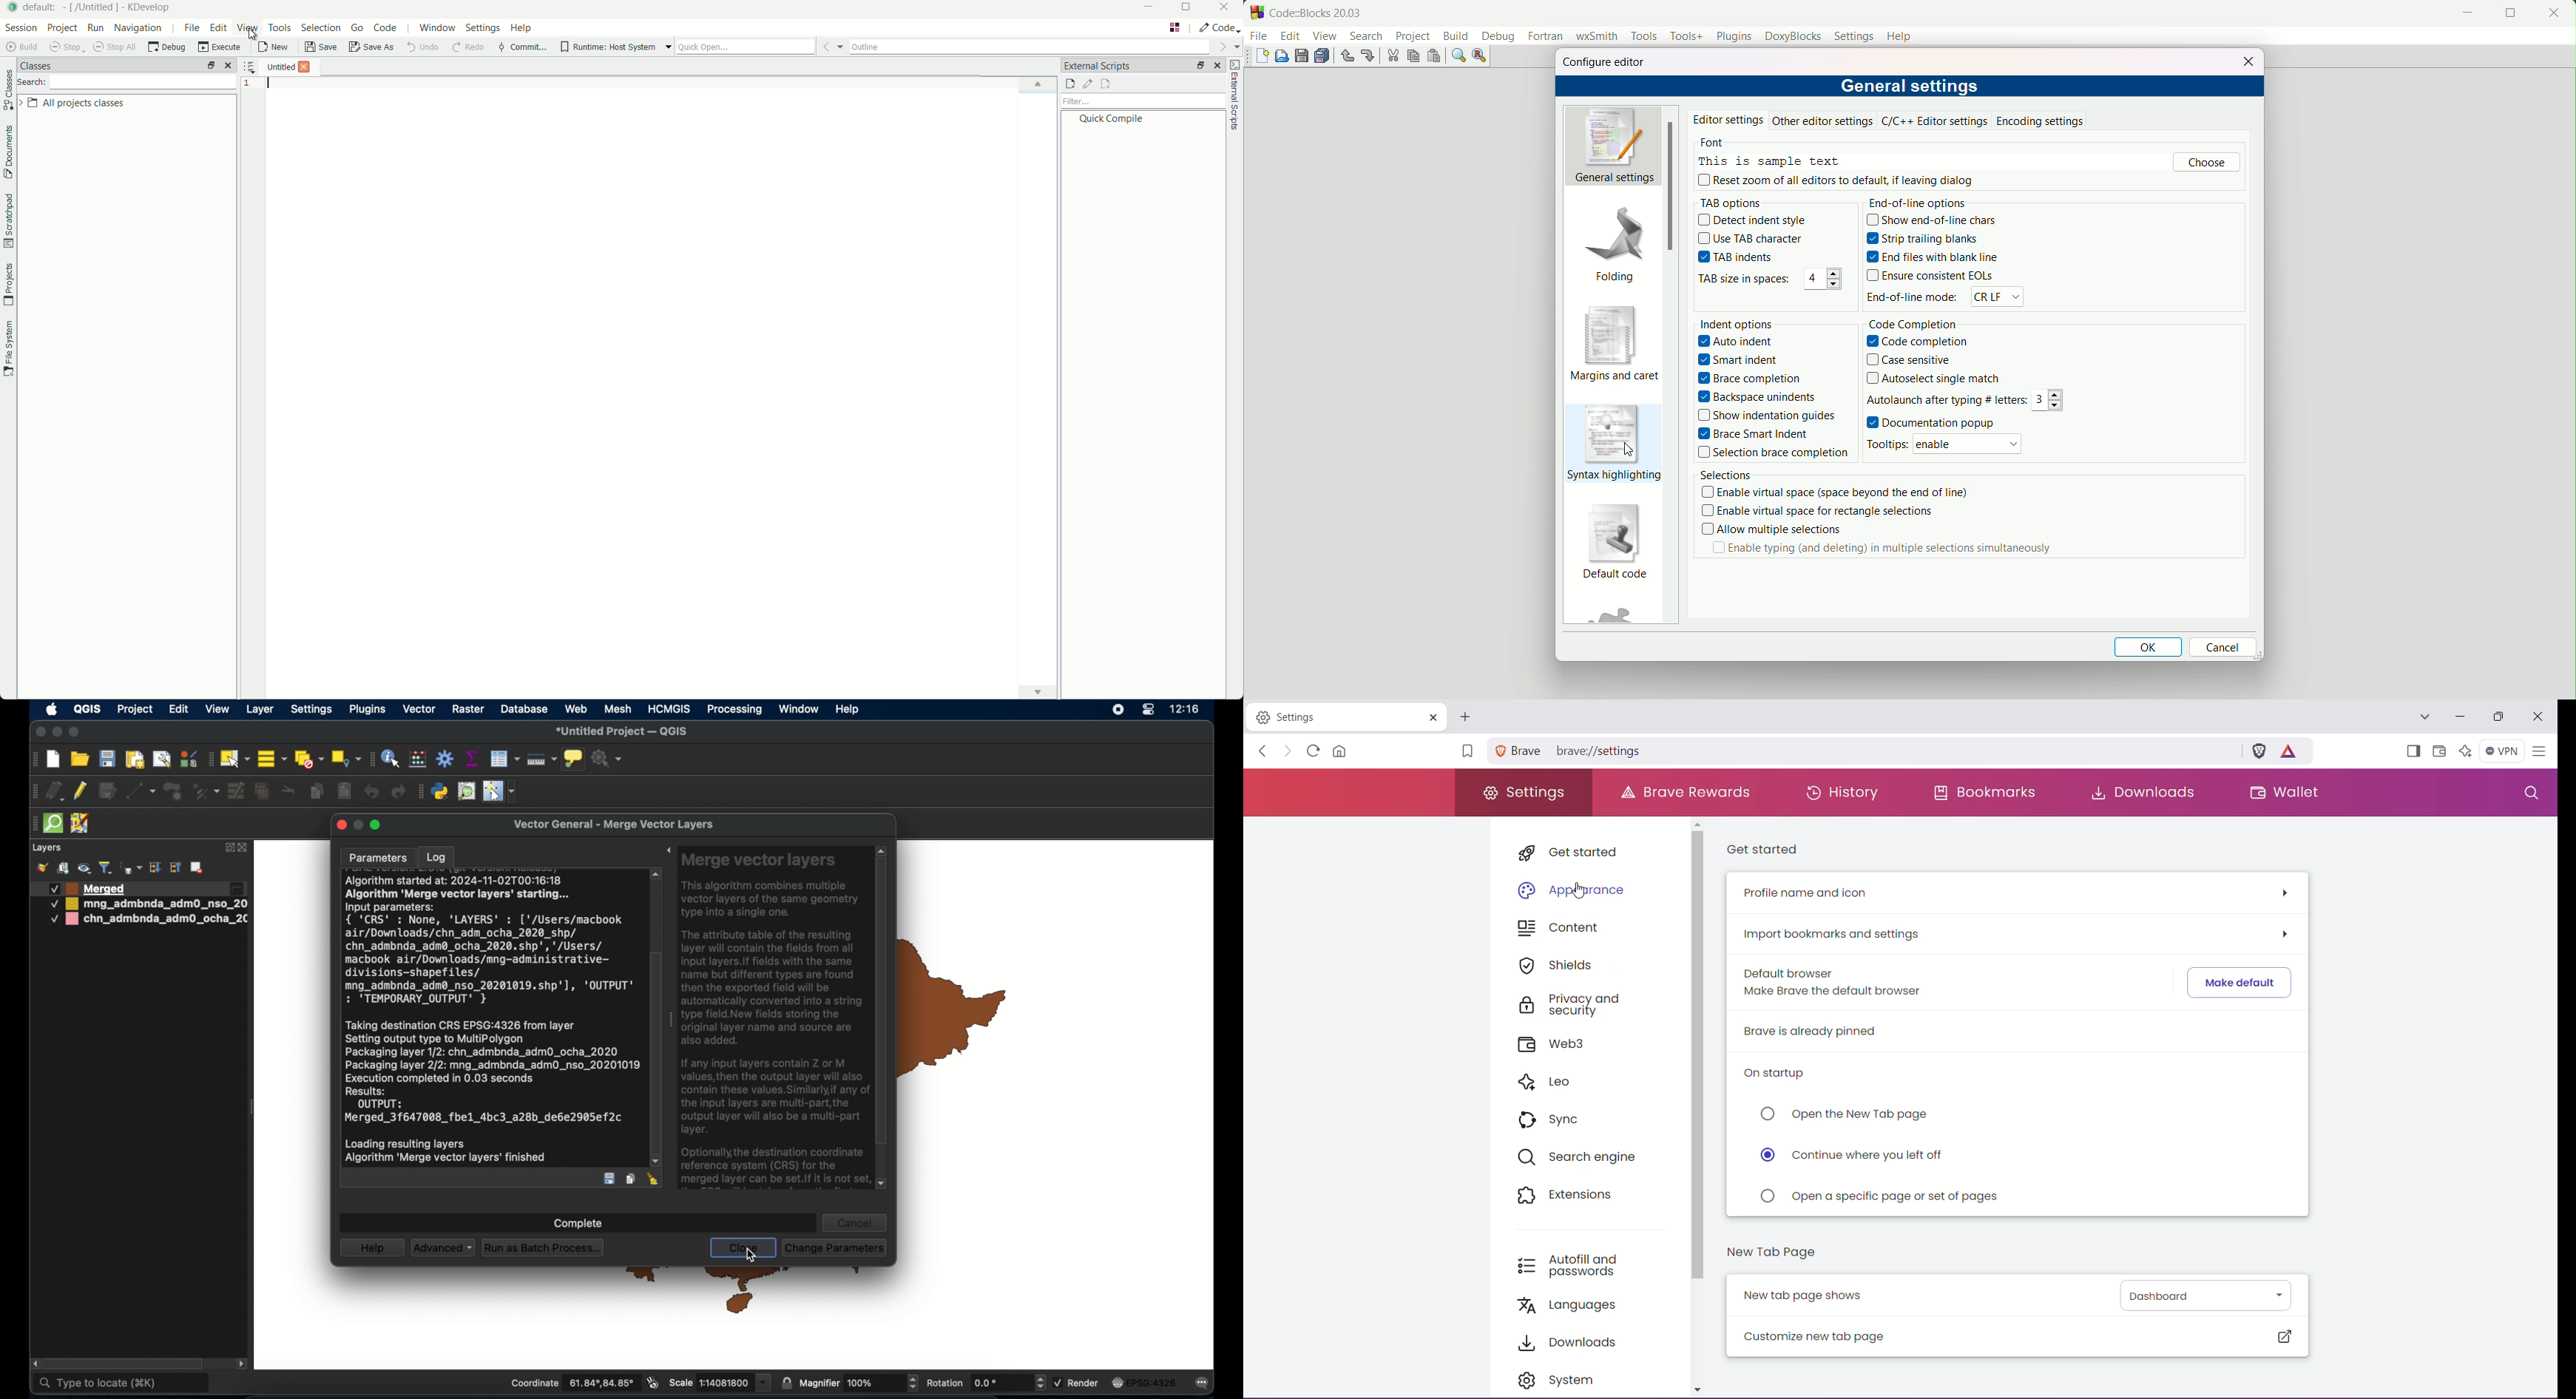 This screenshot has width=2576, height=1400. Describe the element at coordinates (1465, 717) in the screenshot. I see `Click to open New Tab` at that location.